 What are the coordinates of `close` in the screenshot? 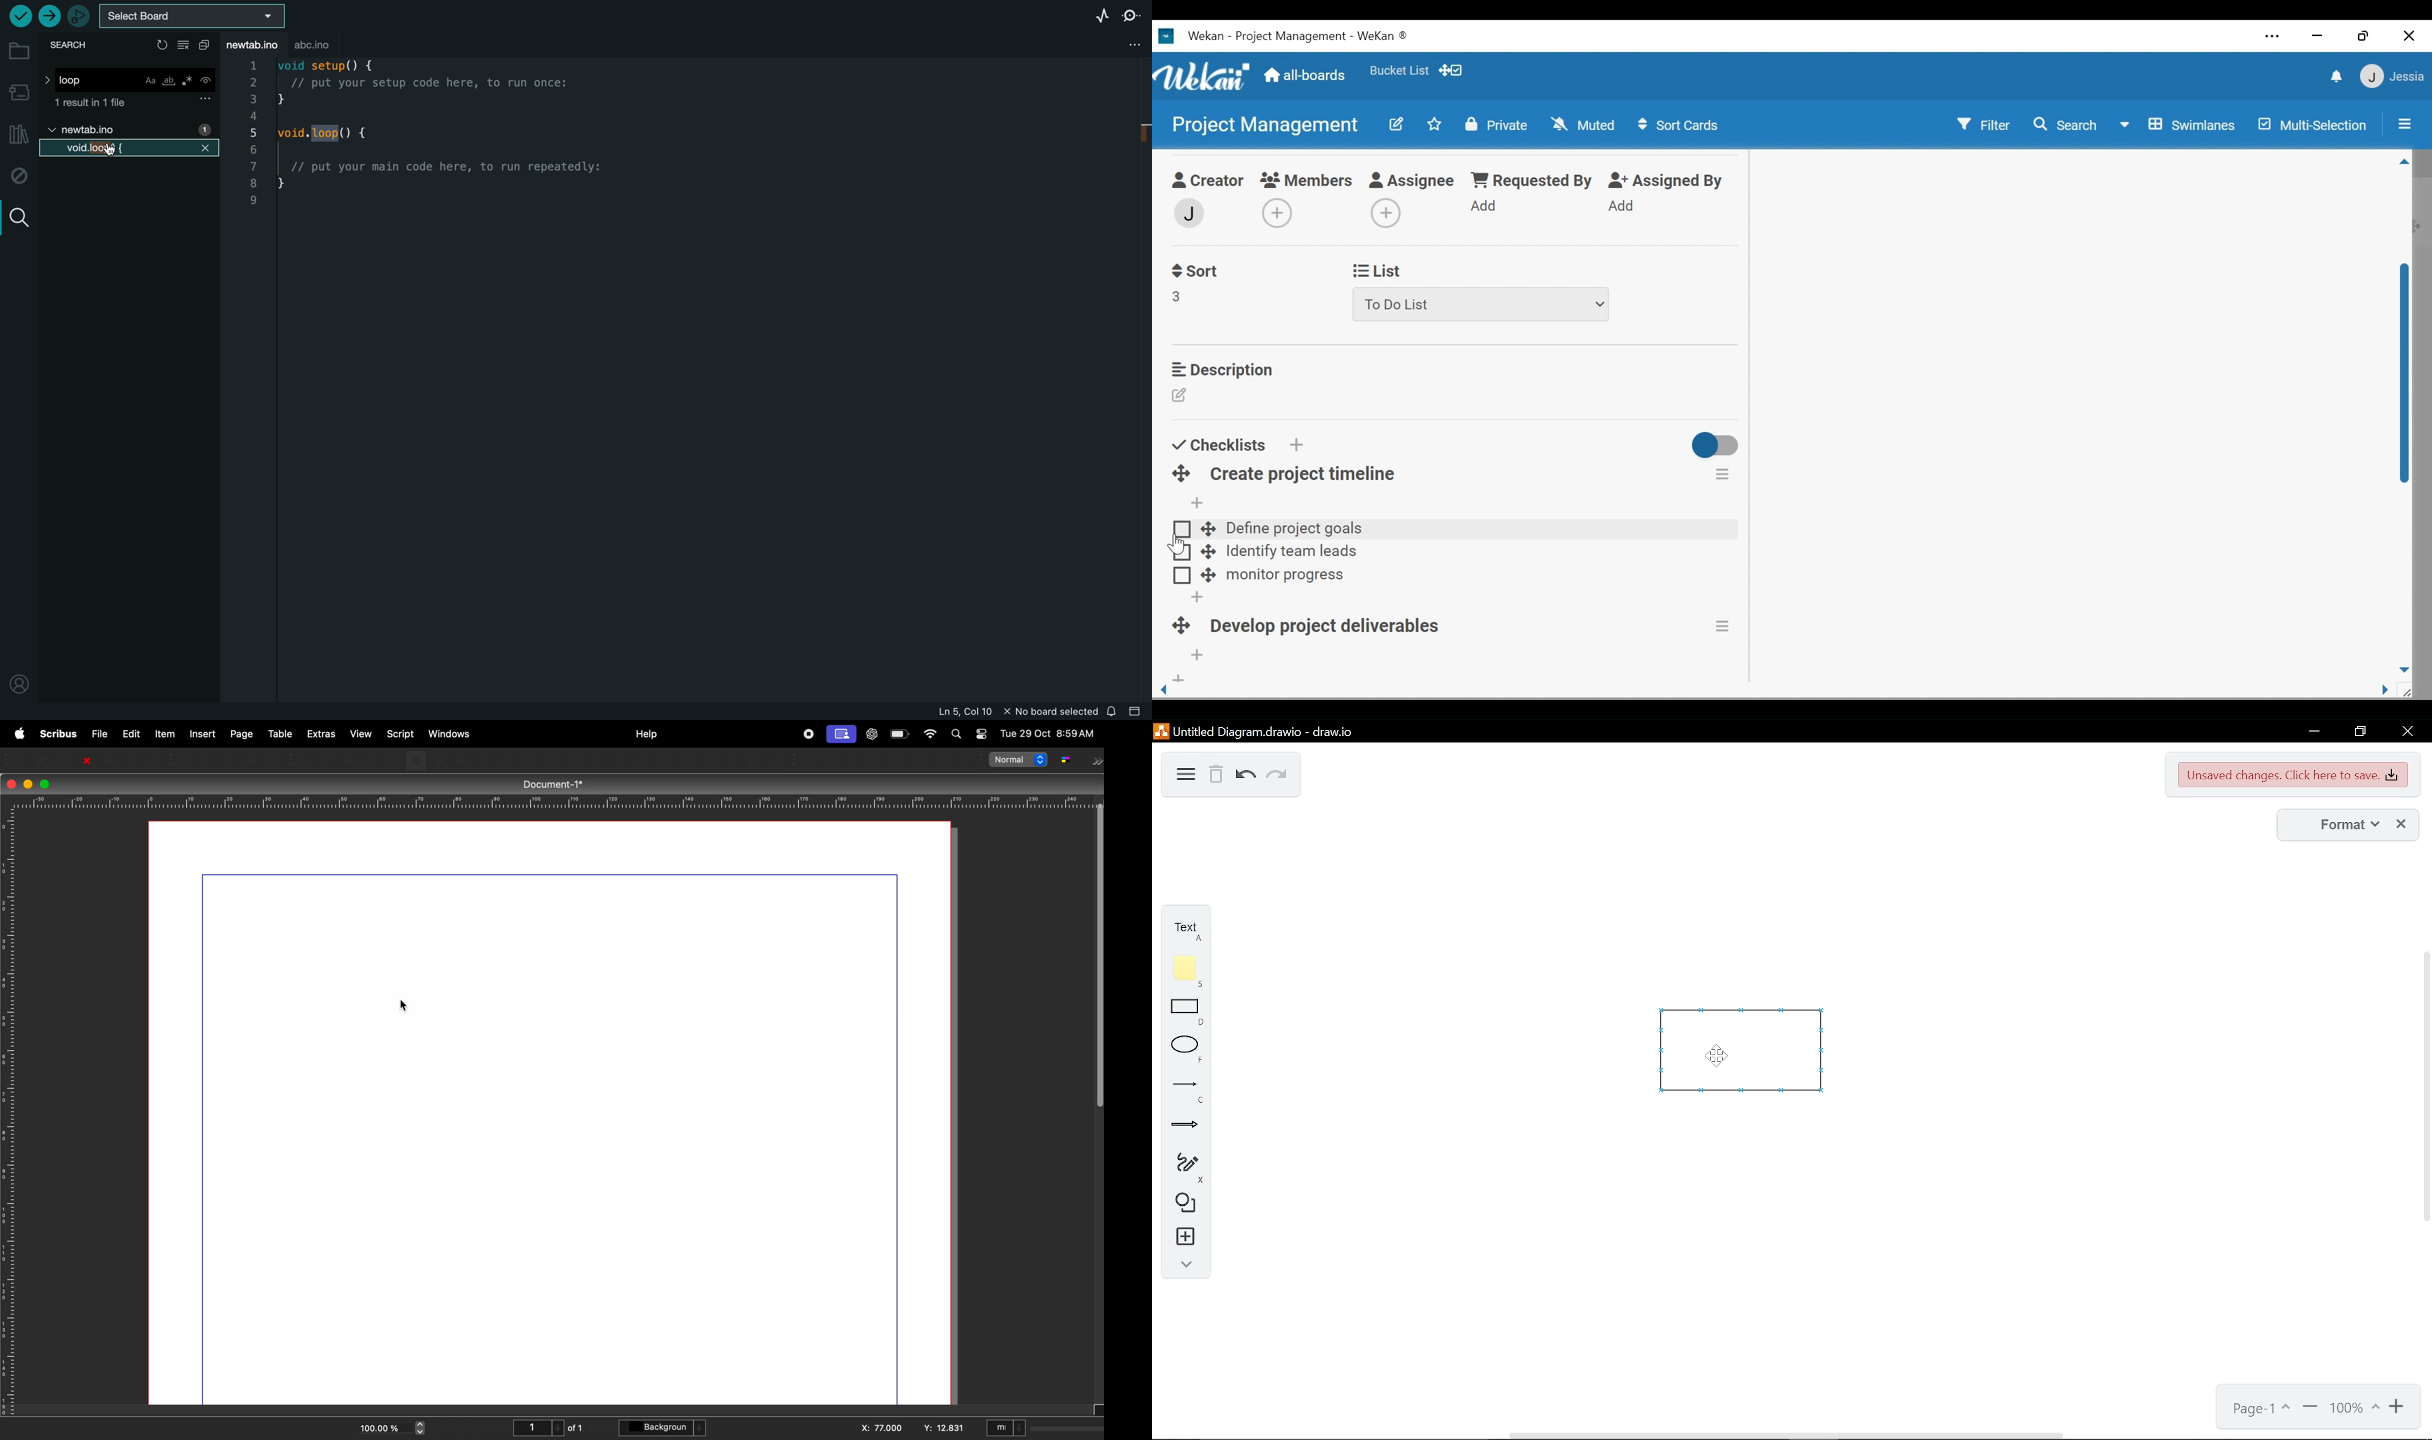 It's located at (86, 760).